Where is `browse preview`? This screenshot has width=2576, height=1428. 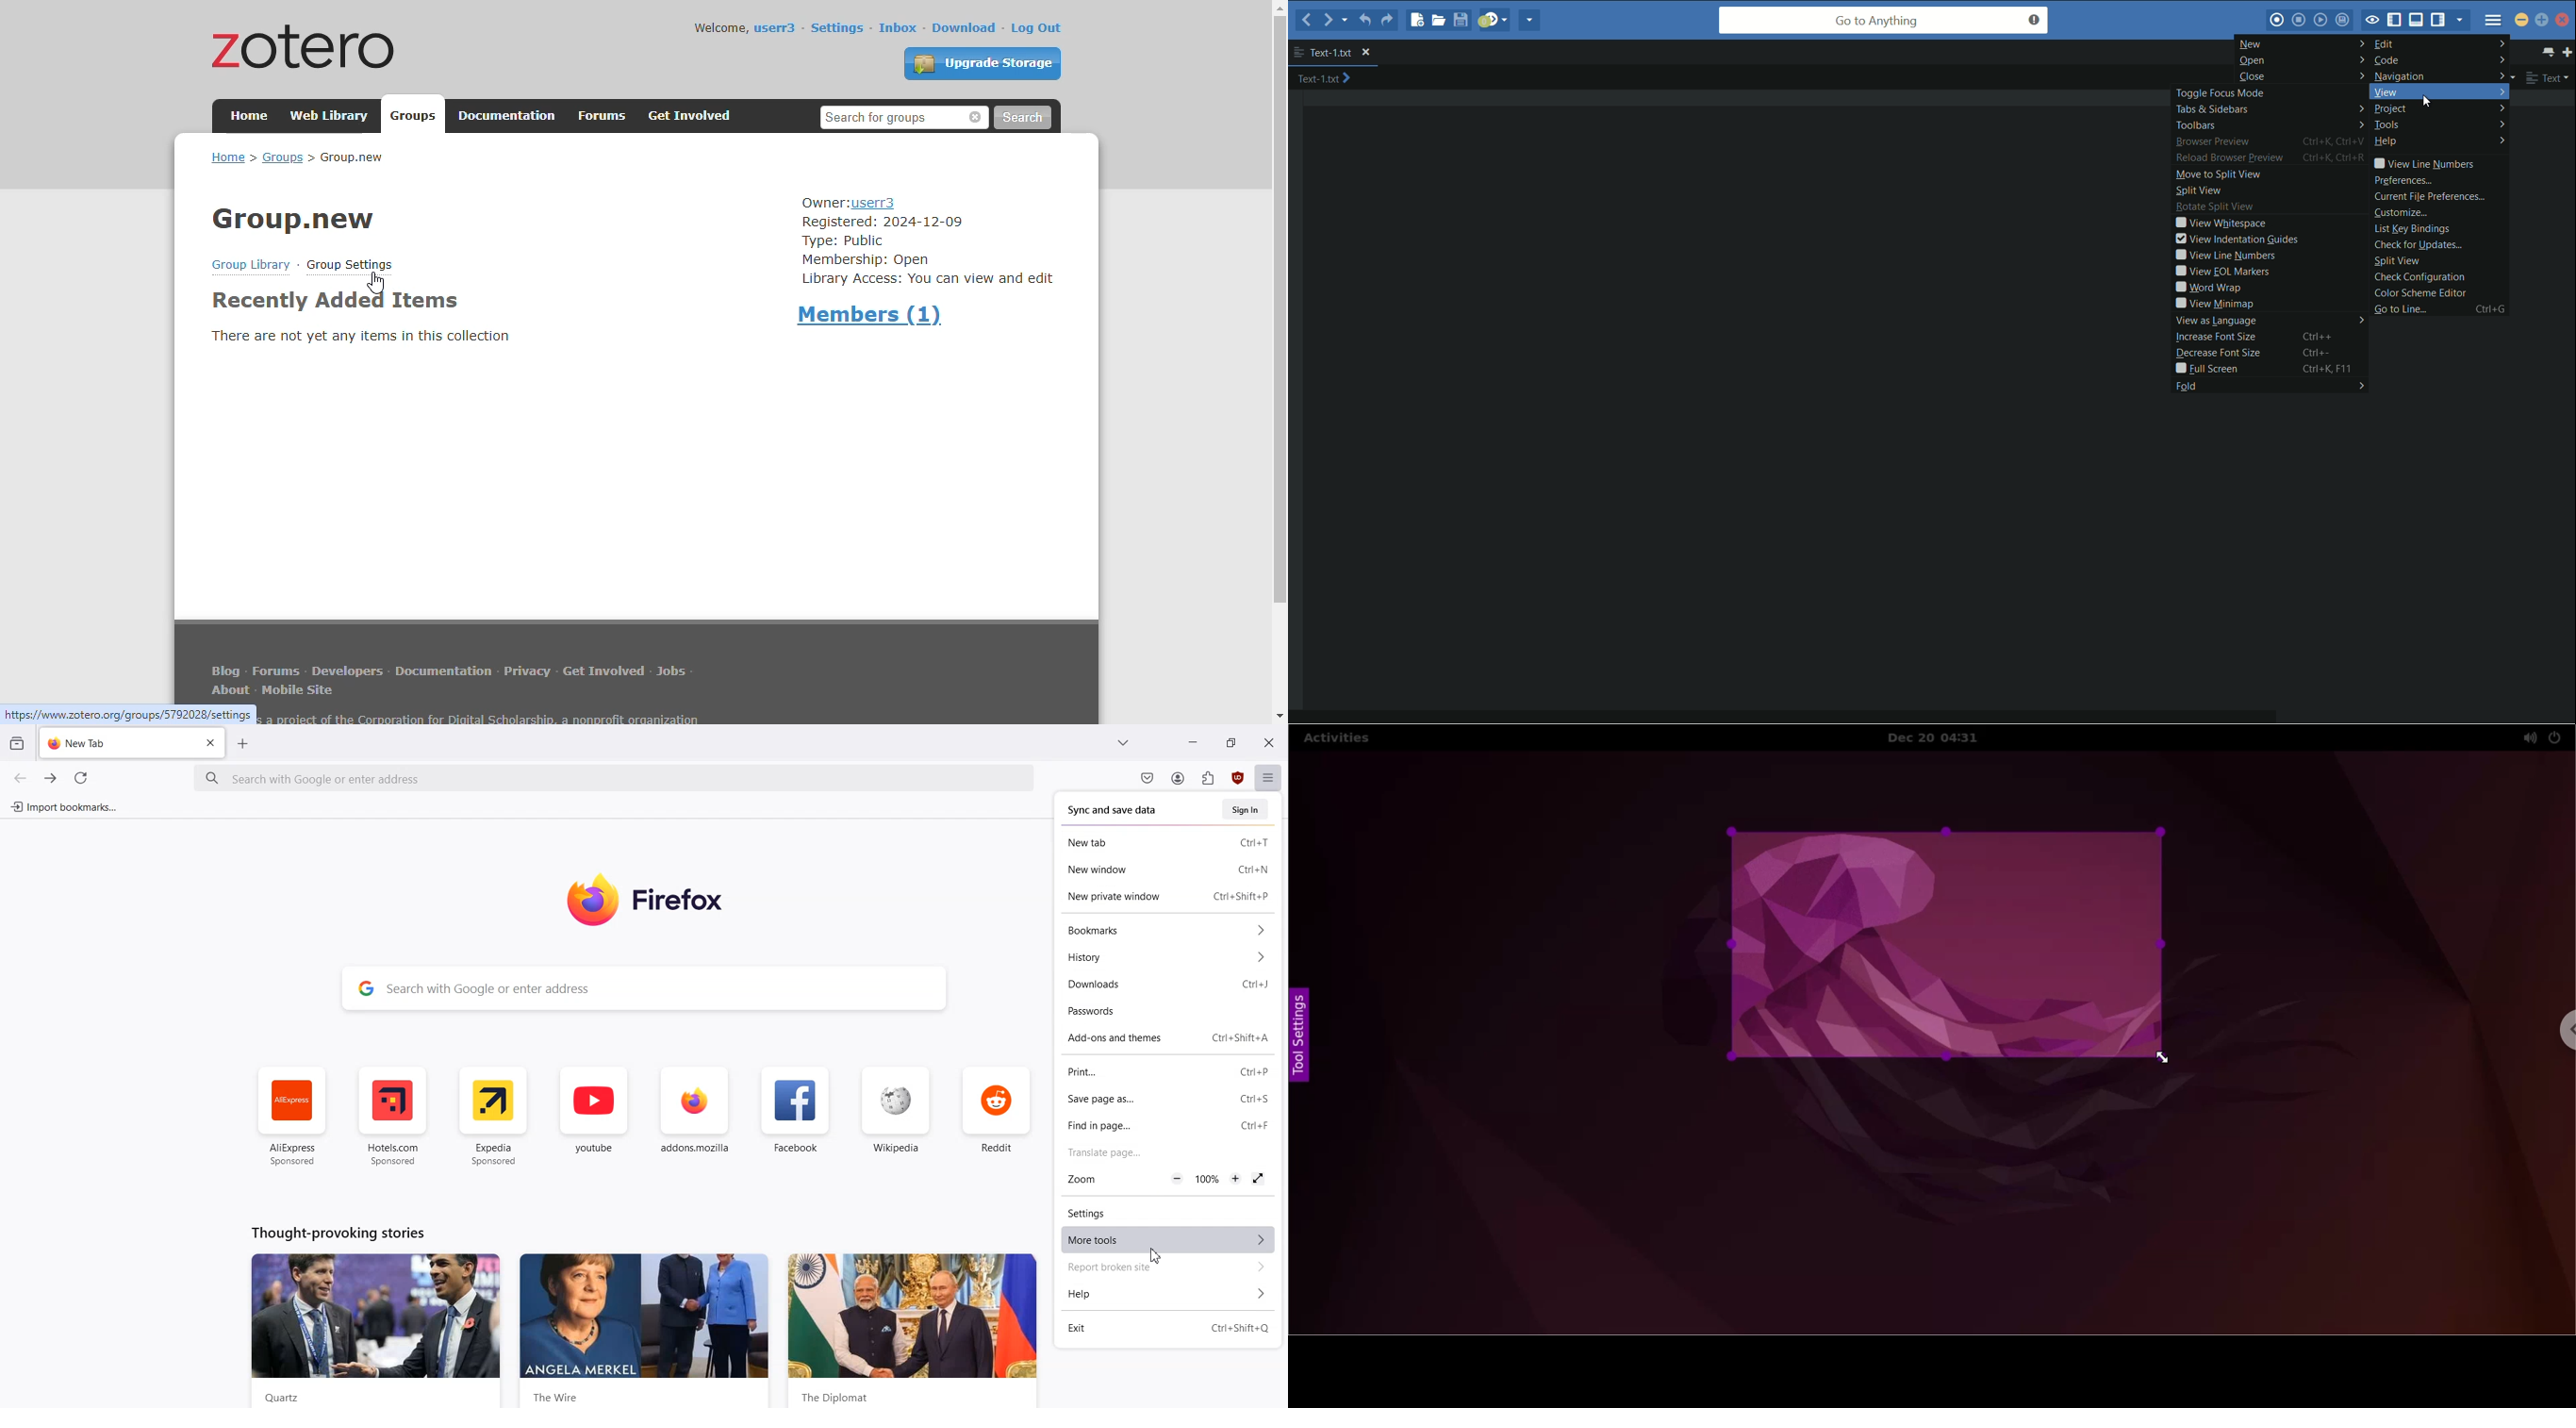 browse preview is located at coordinates (2212, 142).